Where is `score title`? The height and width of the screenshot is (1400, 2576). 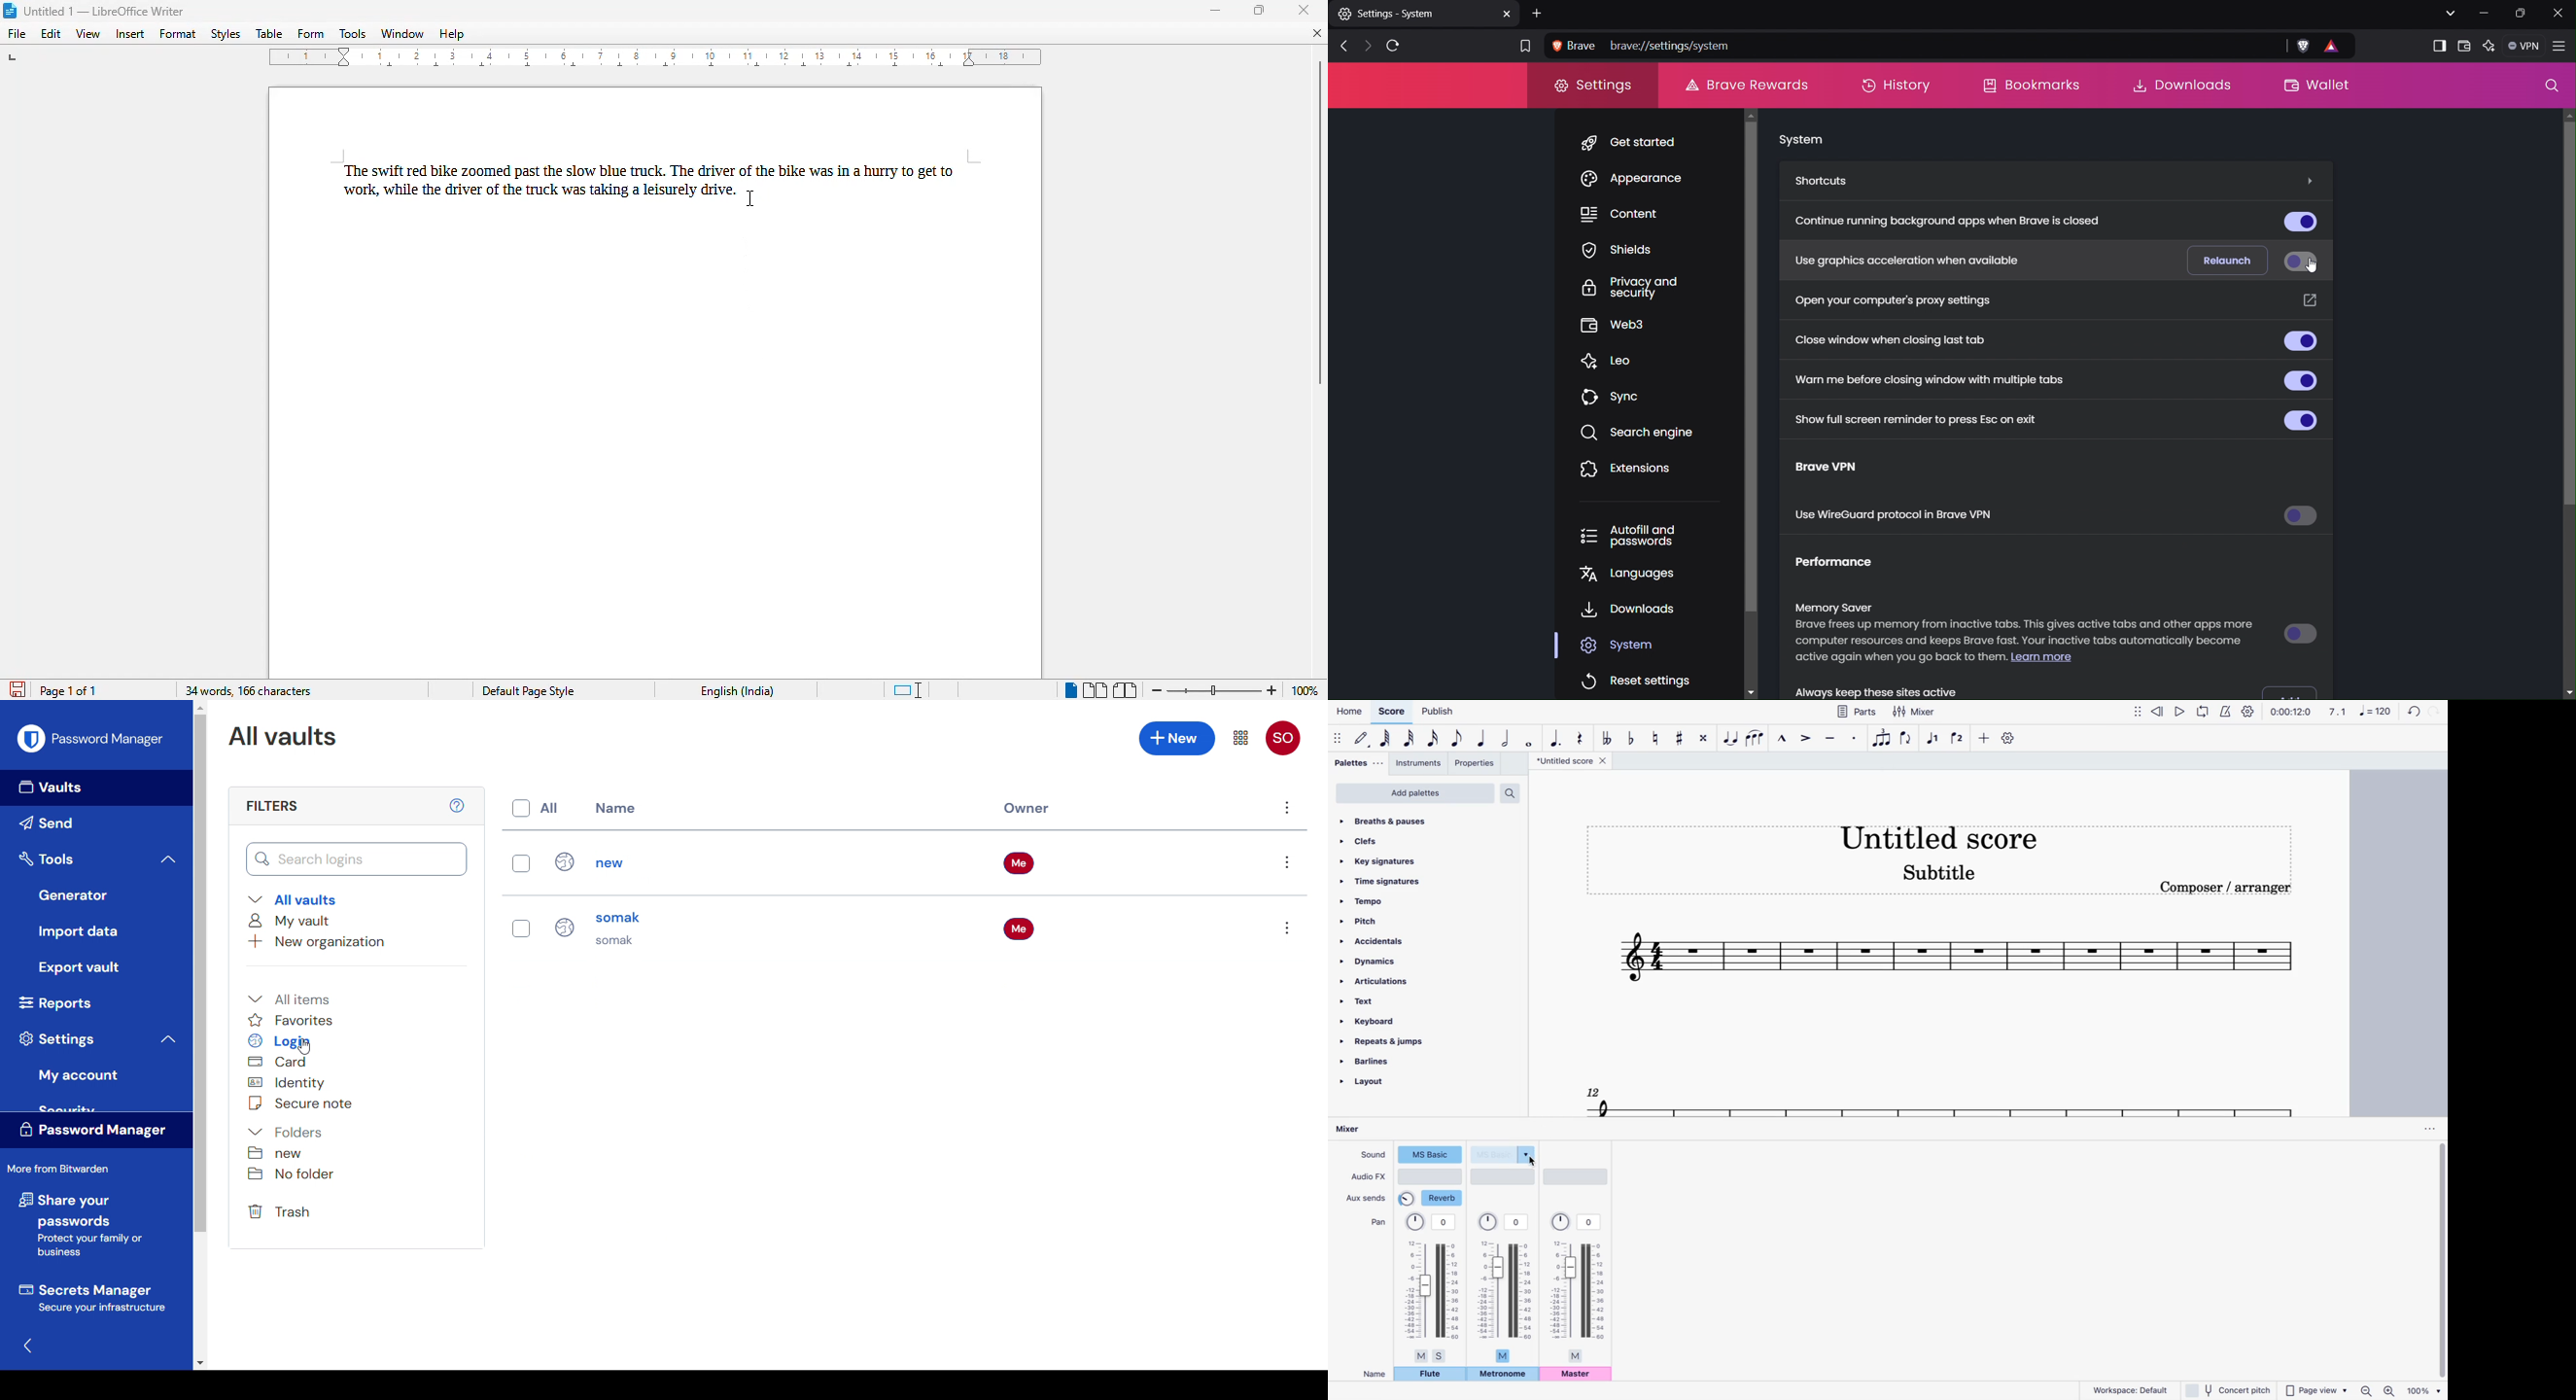 score title is located at coordinates (1570, 762).